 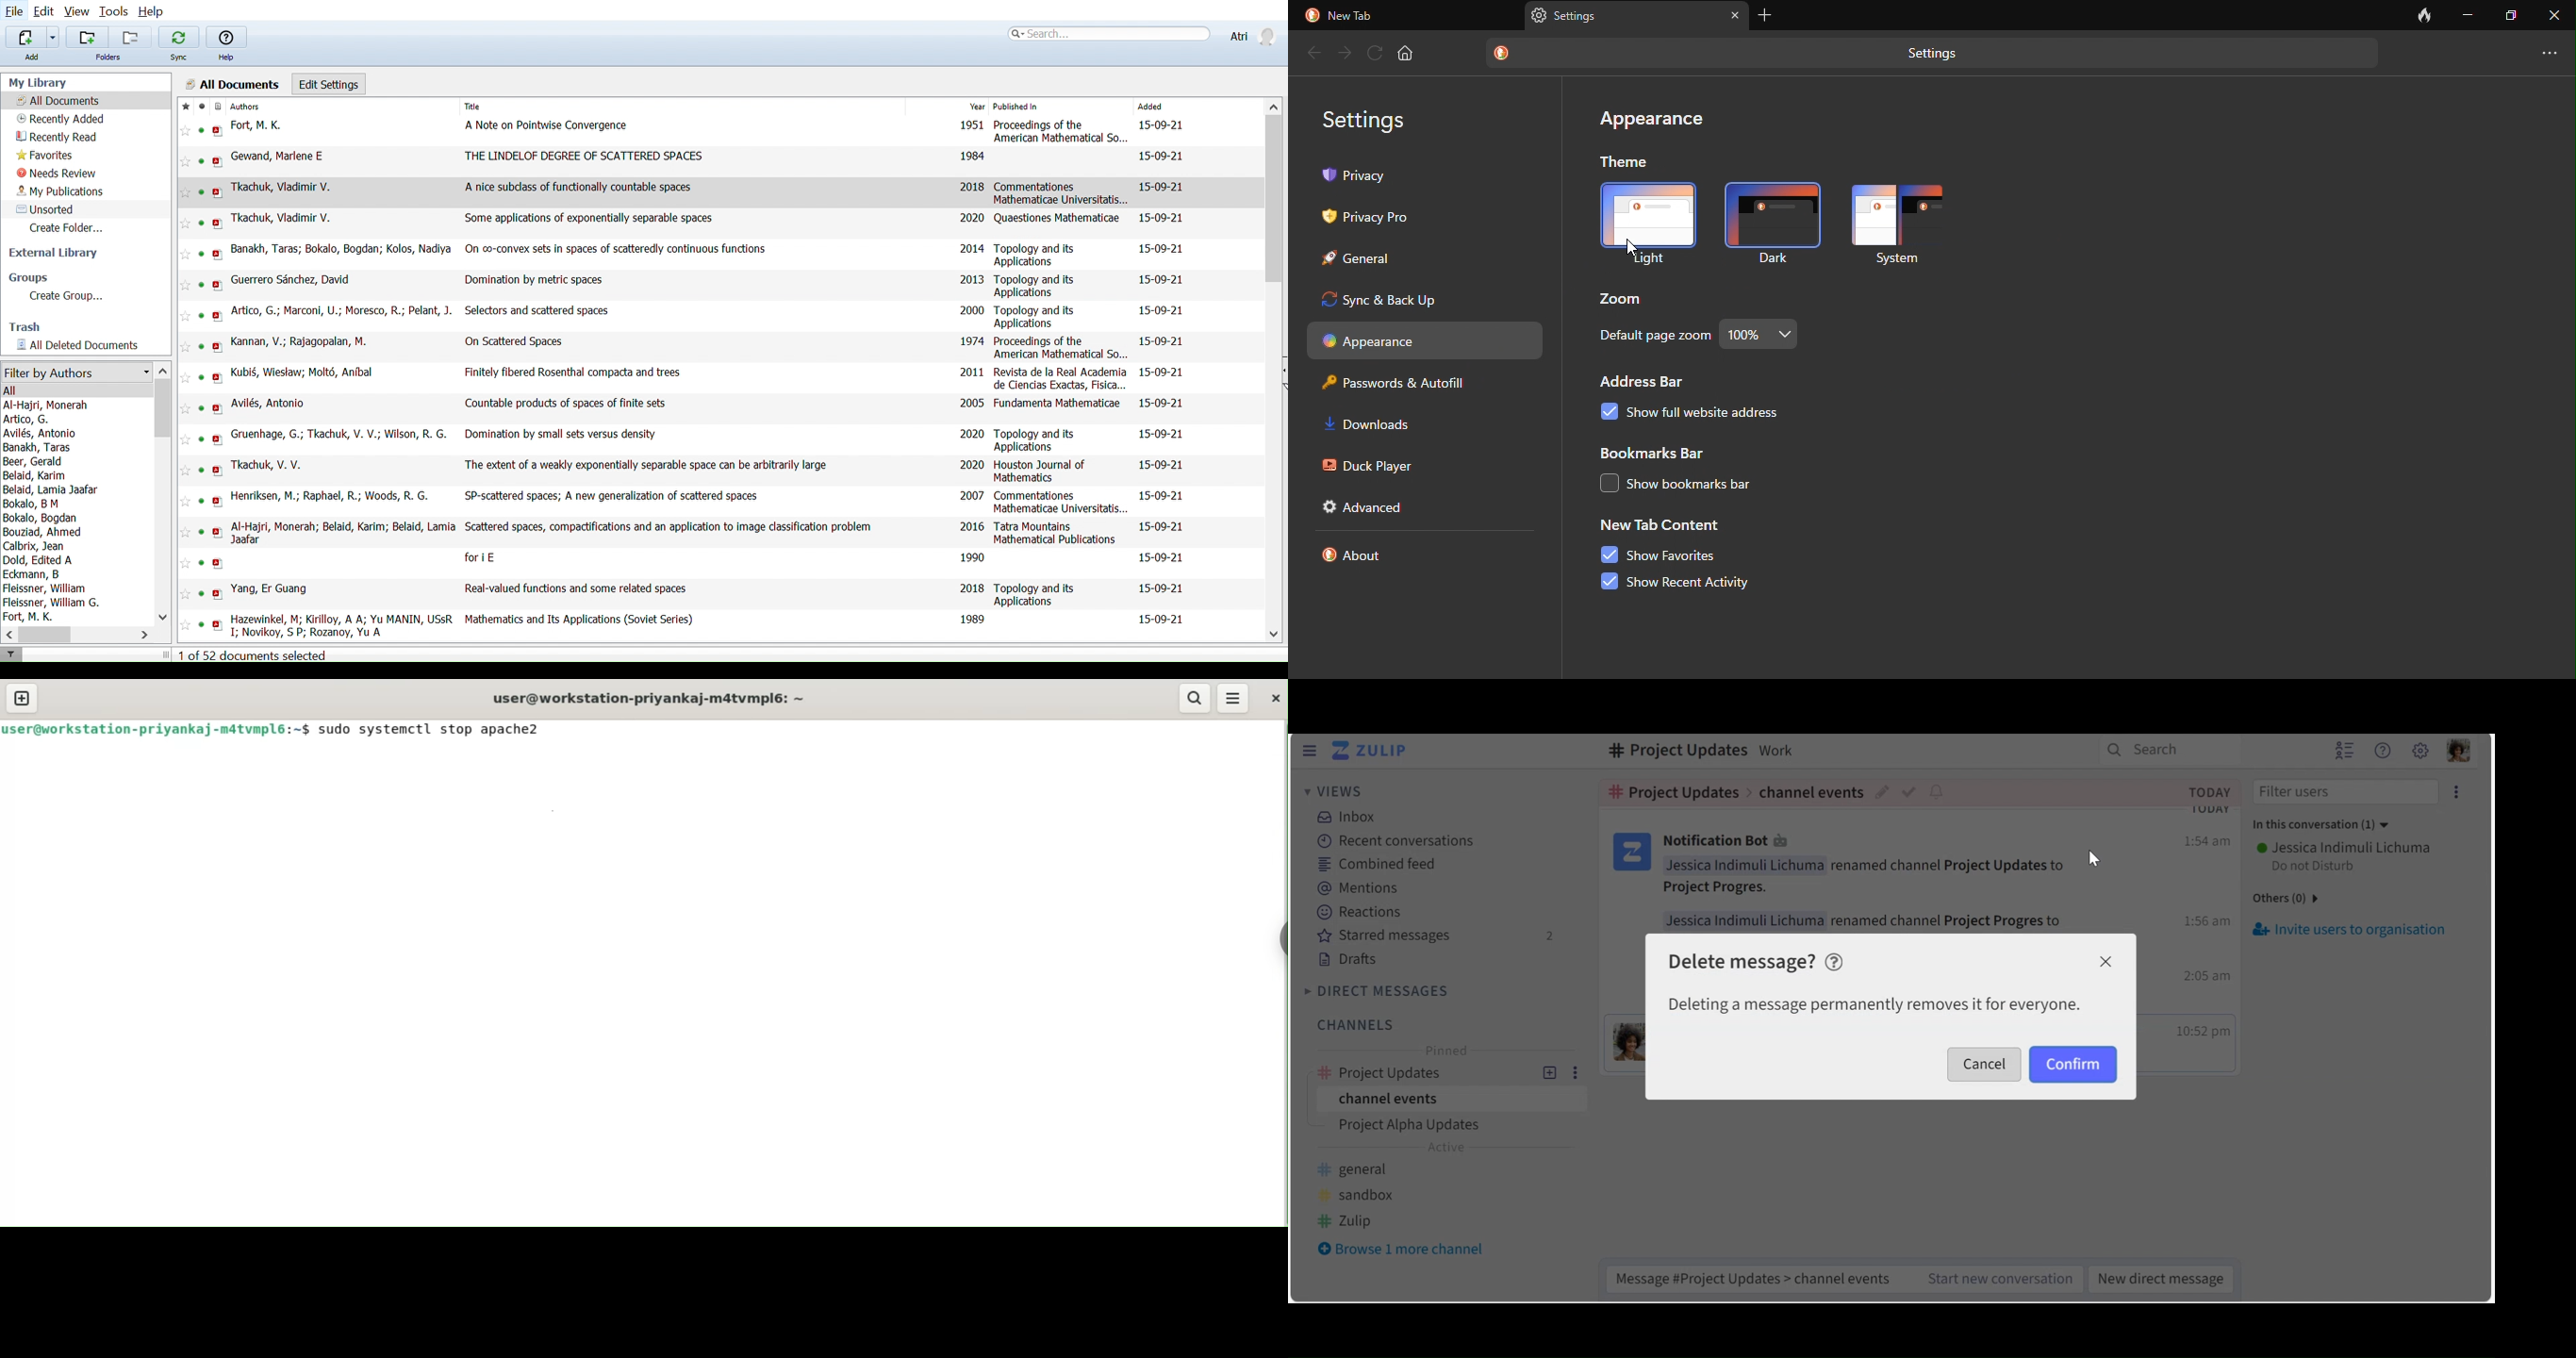 I want to click on Domination by small sets versus density, so click(x=561, y=434).